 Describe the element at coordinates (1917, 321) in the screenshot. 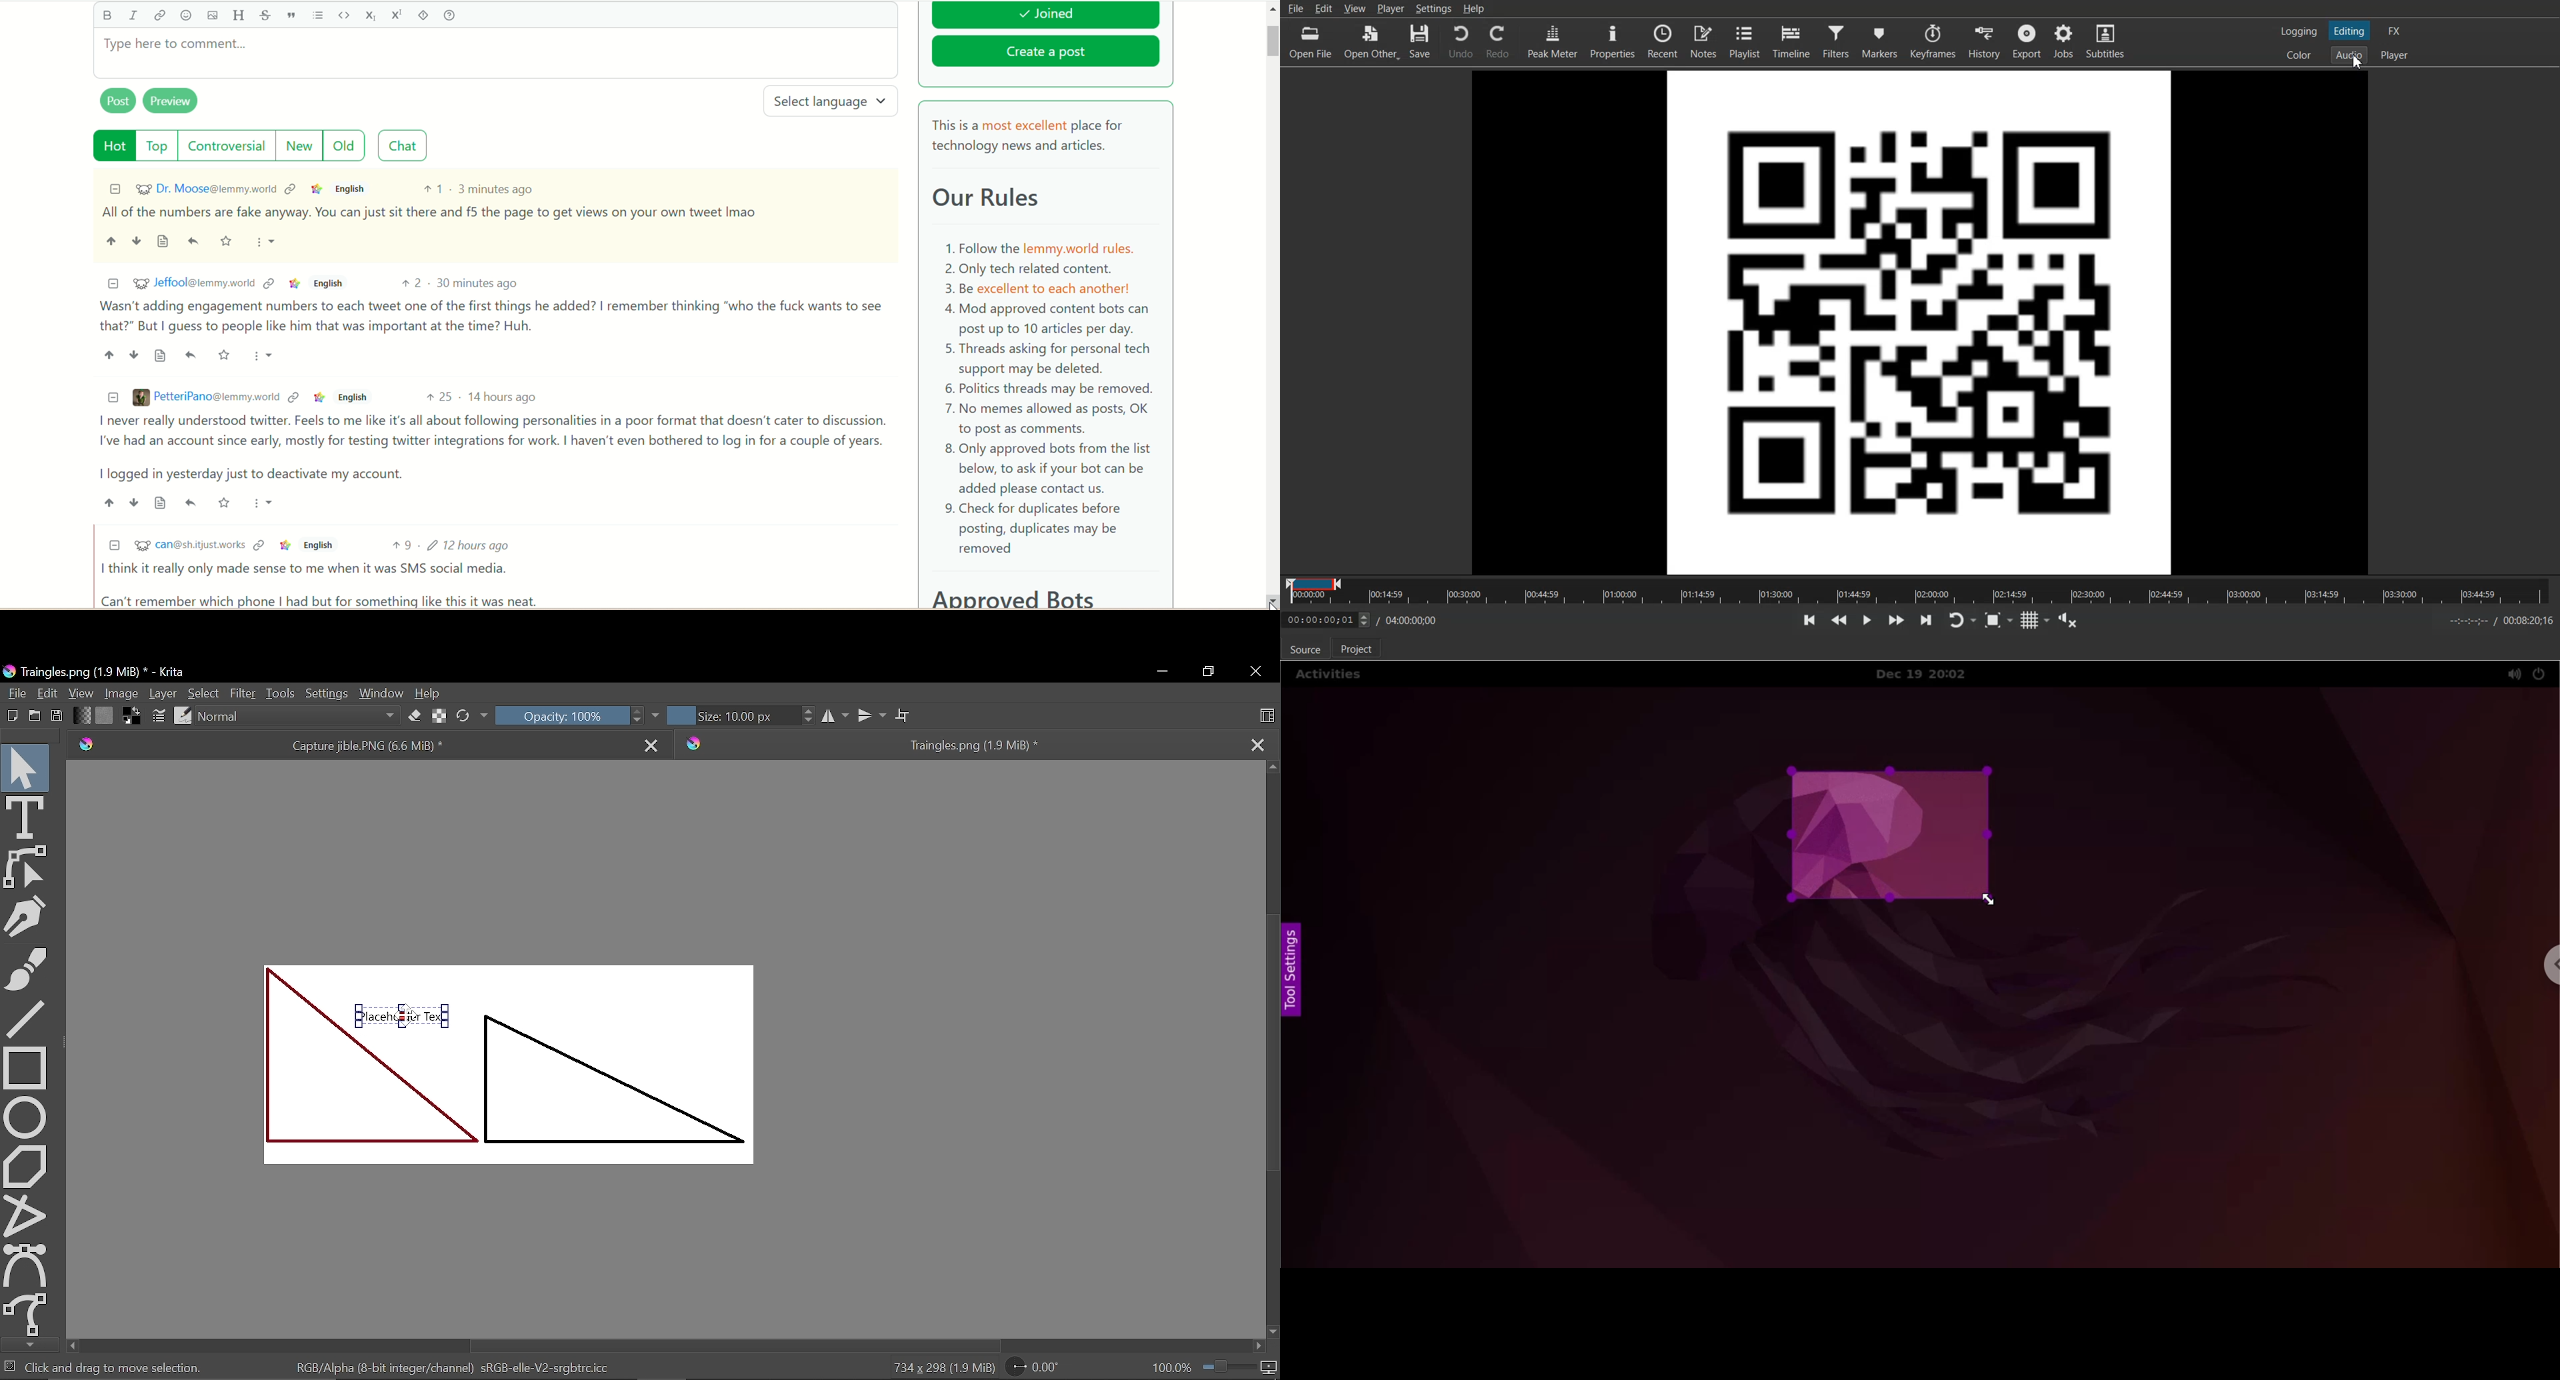

I see `File Preview` at that location.